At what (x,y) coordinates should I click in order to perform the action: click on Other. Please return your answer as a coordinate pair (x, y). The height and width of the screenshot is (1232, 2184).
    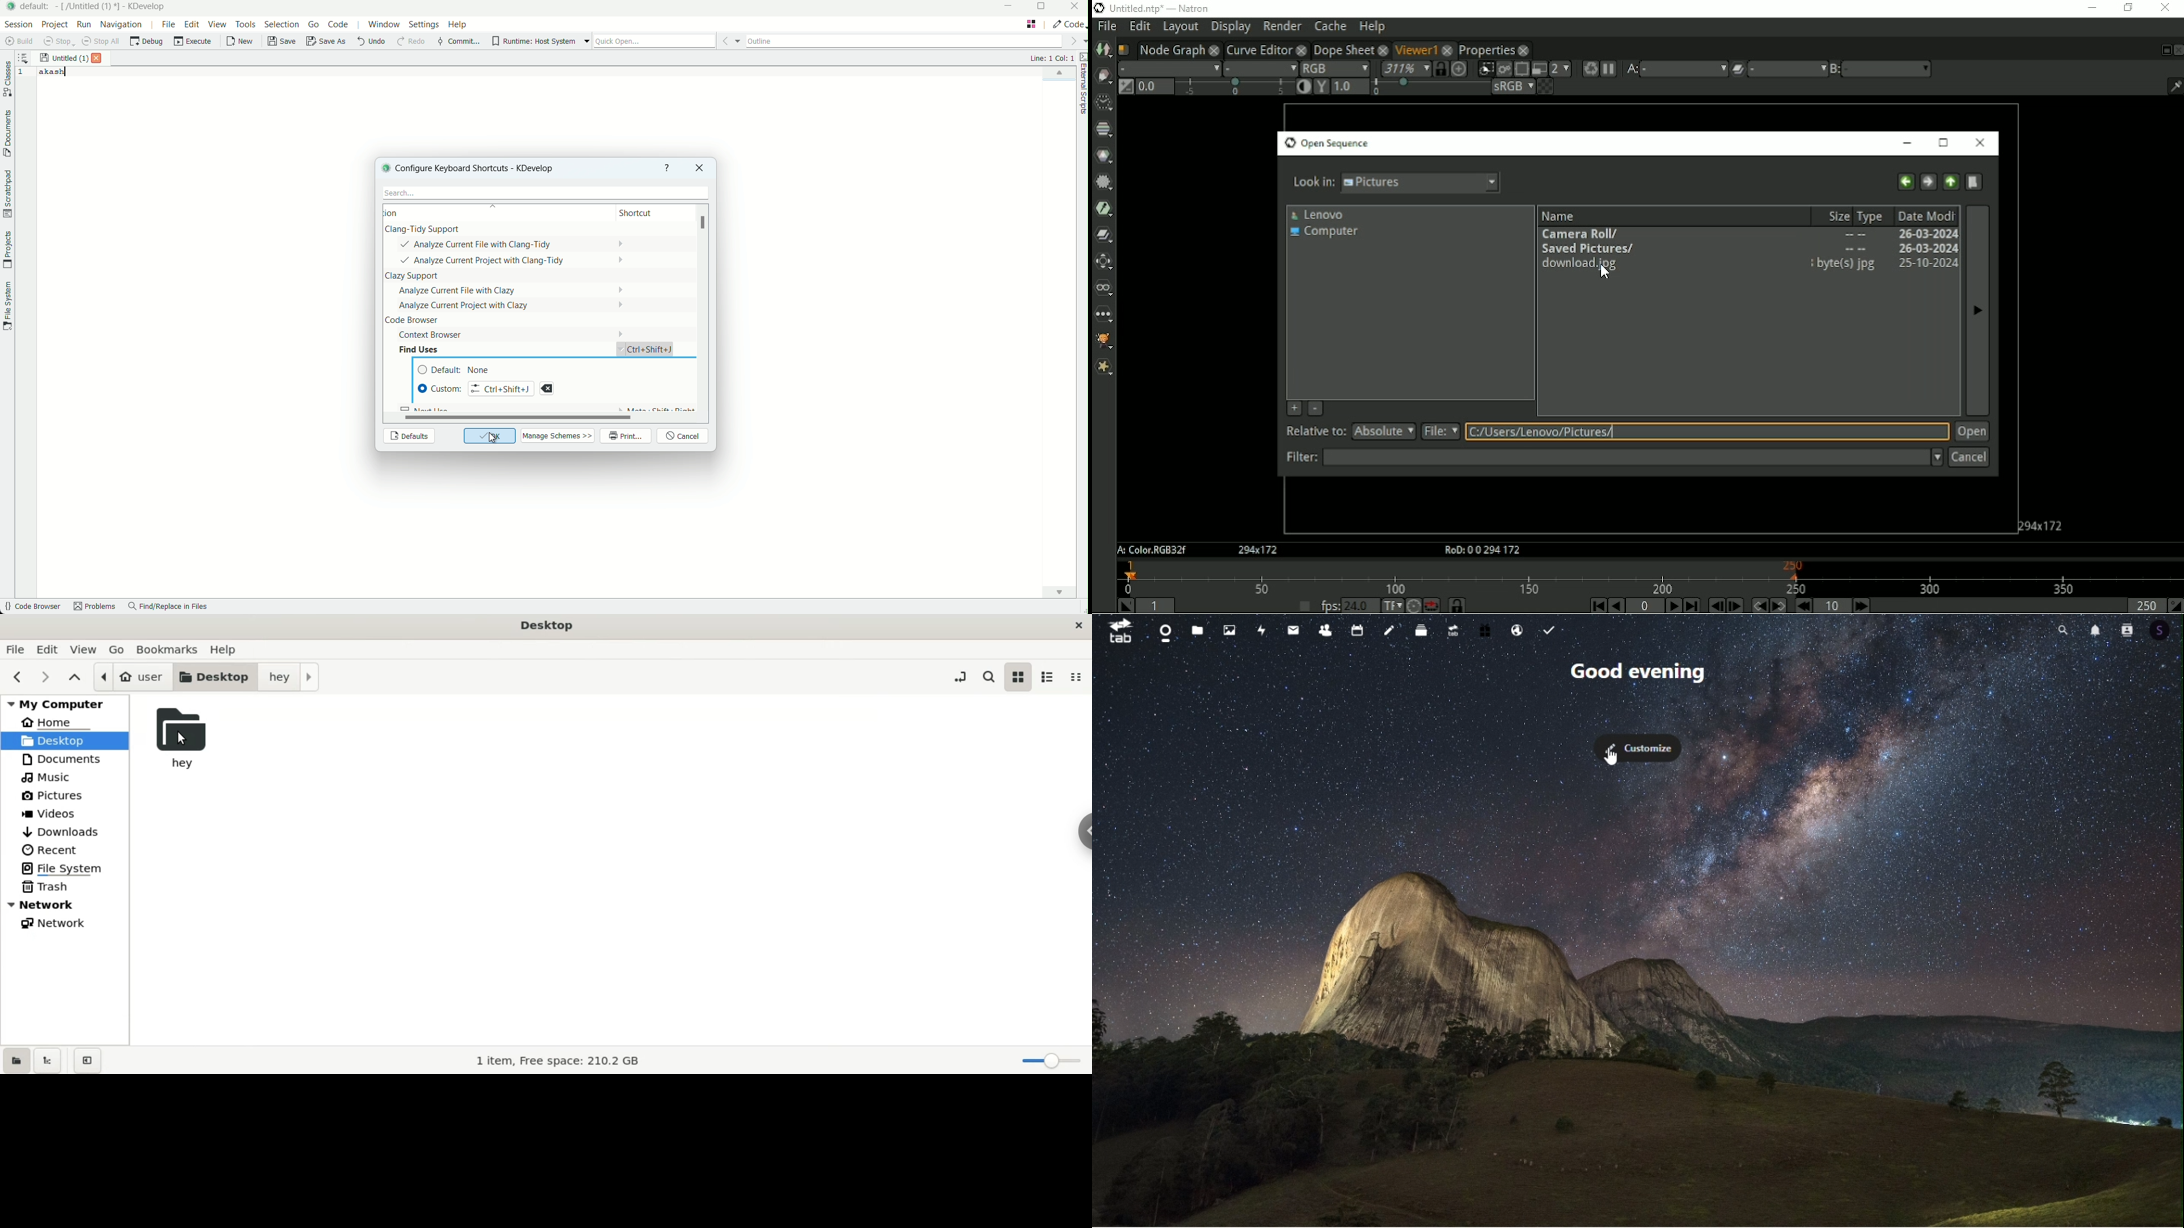
    Looking at the image, I should click on (1103, 315).